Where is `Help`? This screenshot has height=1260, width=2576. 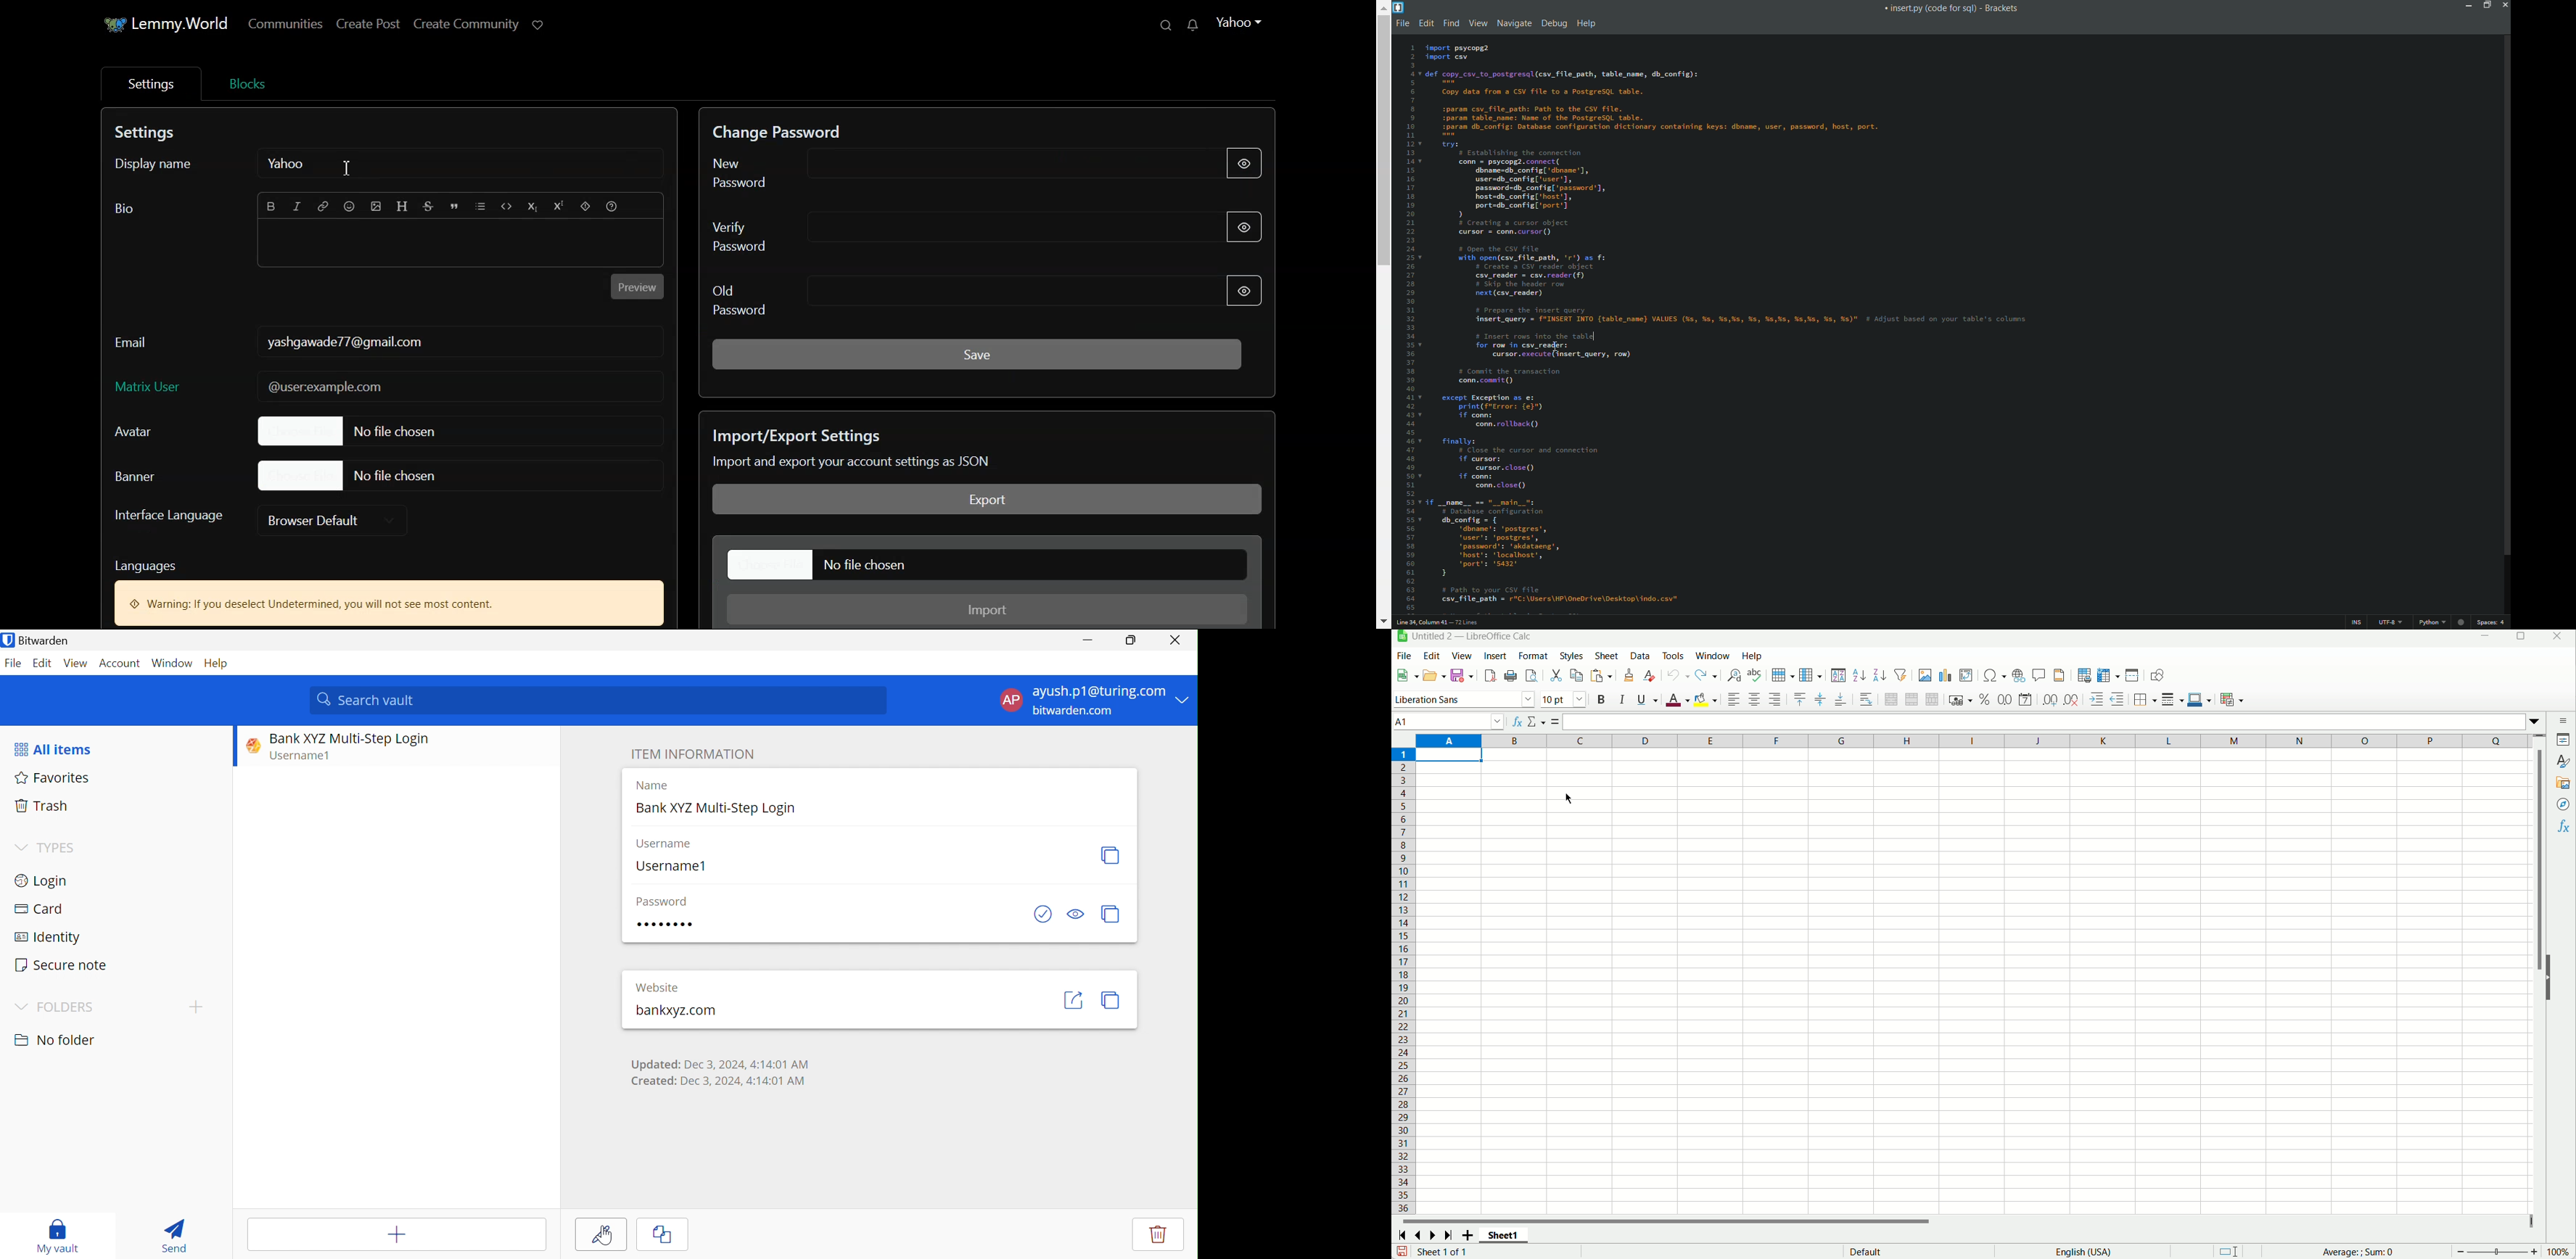
Help is located at coordinates (1753, 656).